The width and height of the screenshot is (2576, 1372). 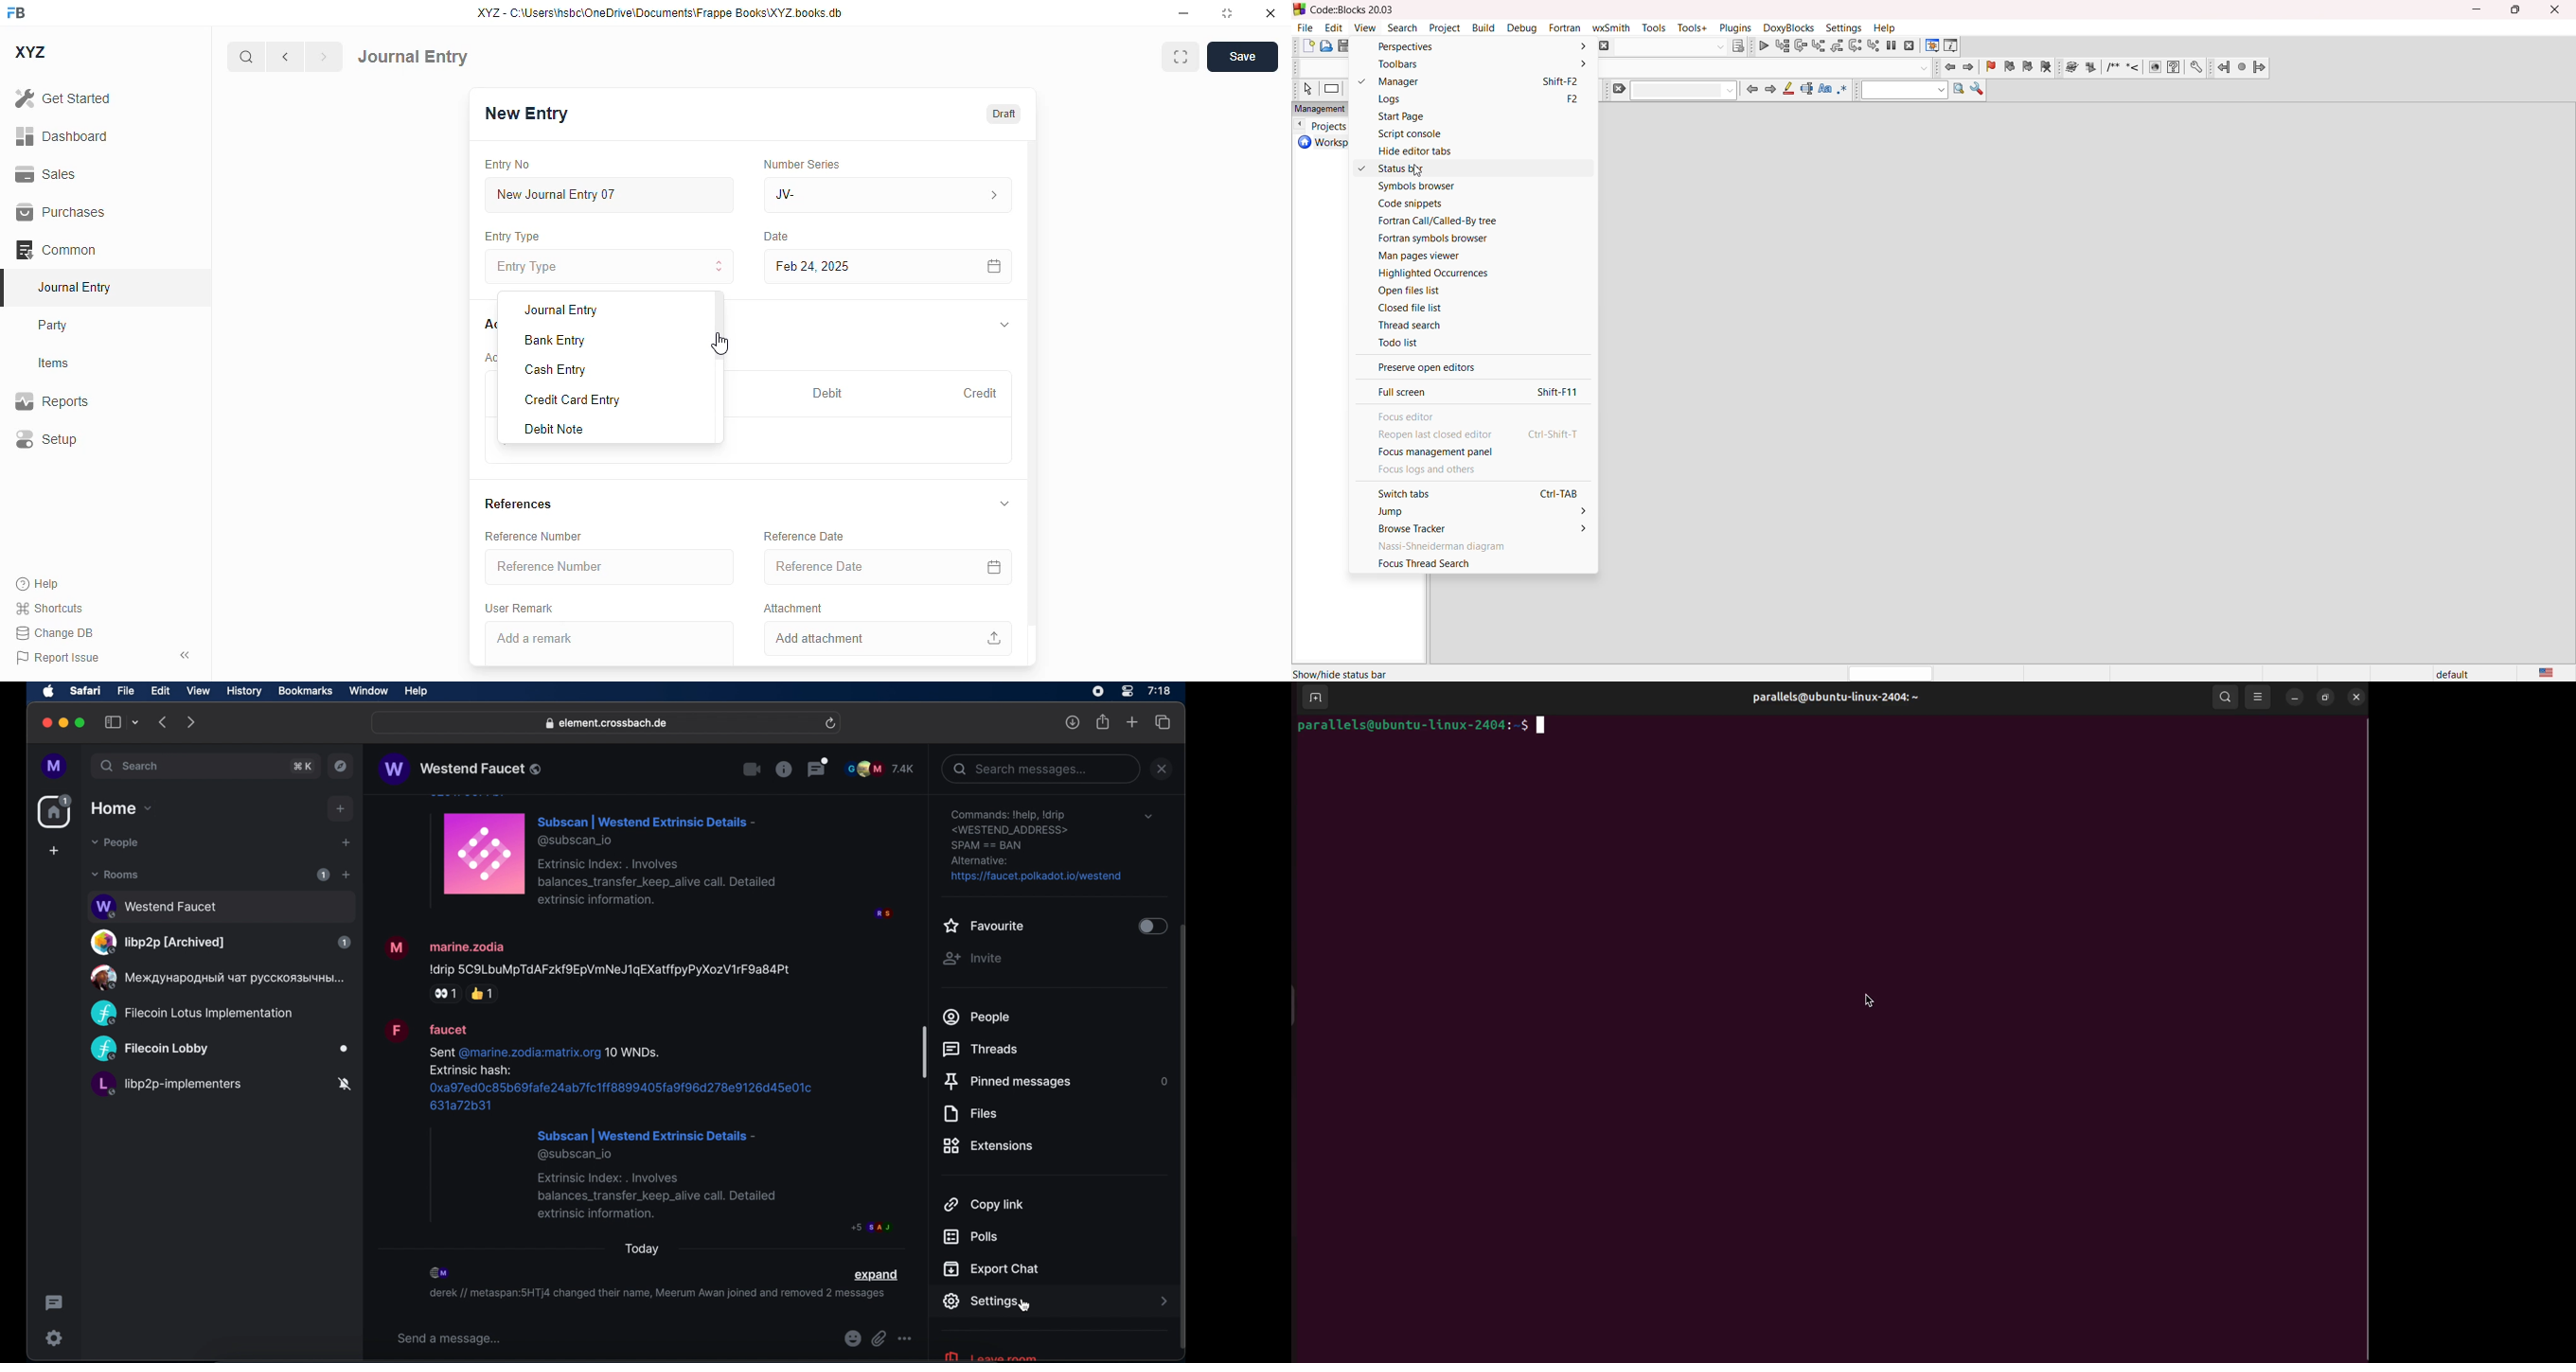 What do you see at coordinates (441, 1273) in the screenshot?
I see `participants` at bounding box center [441, 1273].